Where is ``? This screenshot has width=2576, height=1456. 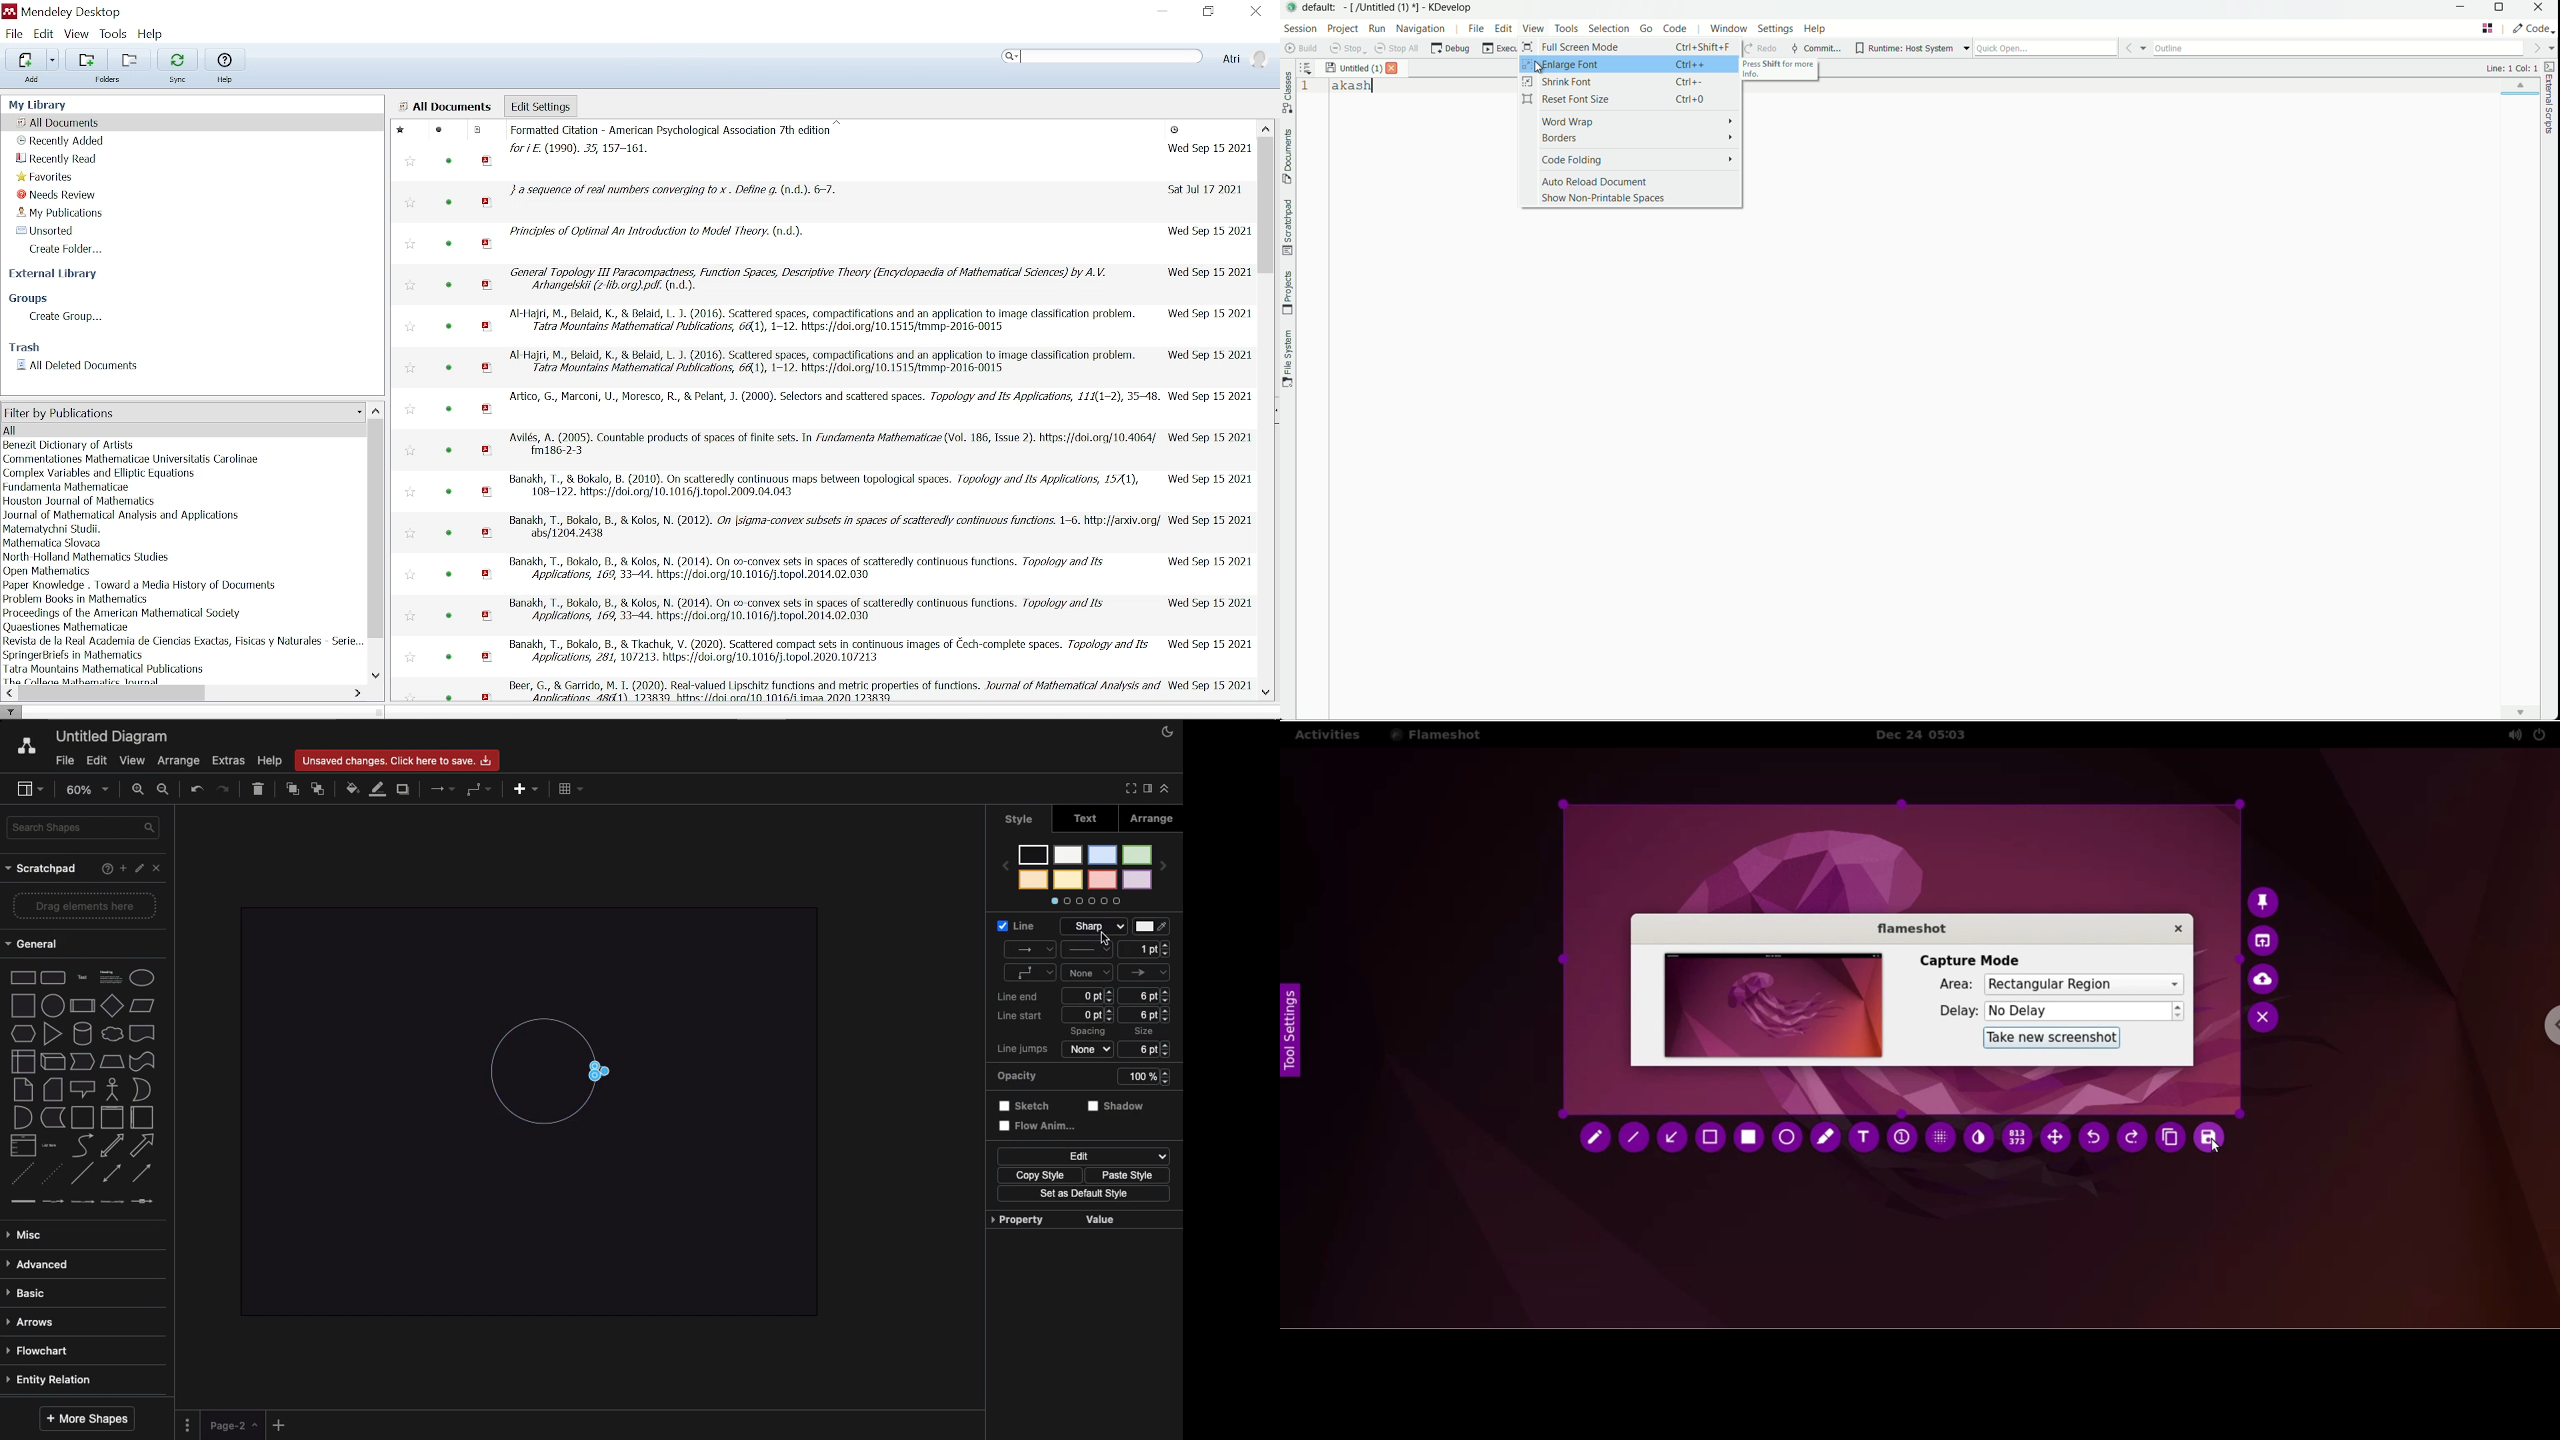
 is located at coordinates (12, 693).